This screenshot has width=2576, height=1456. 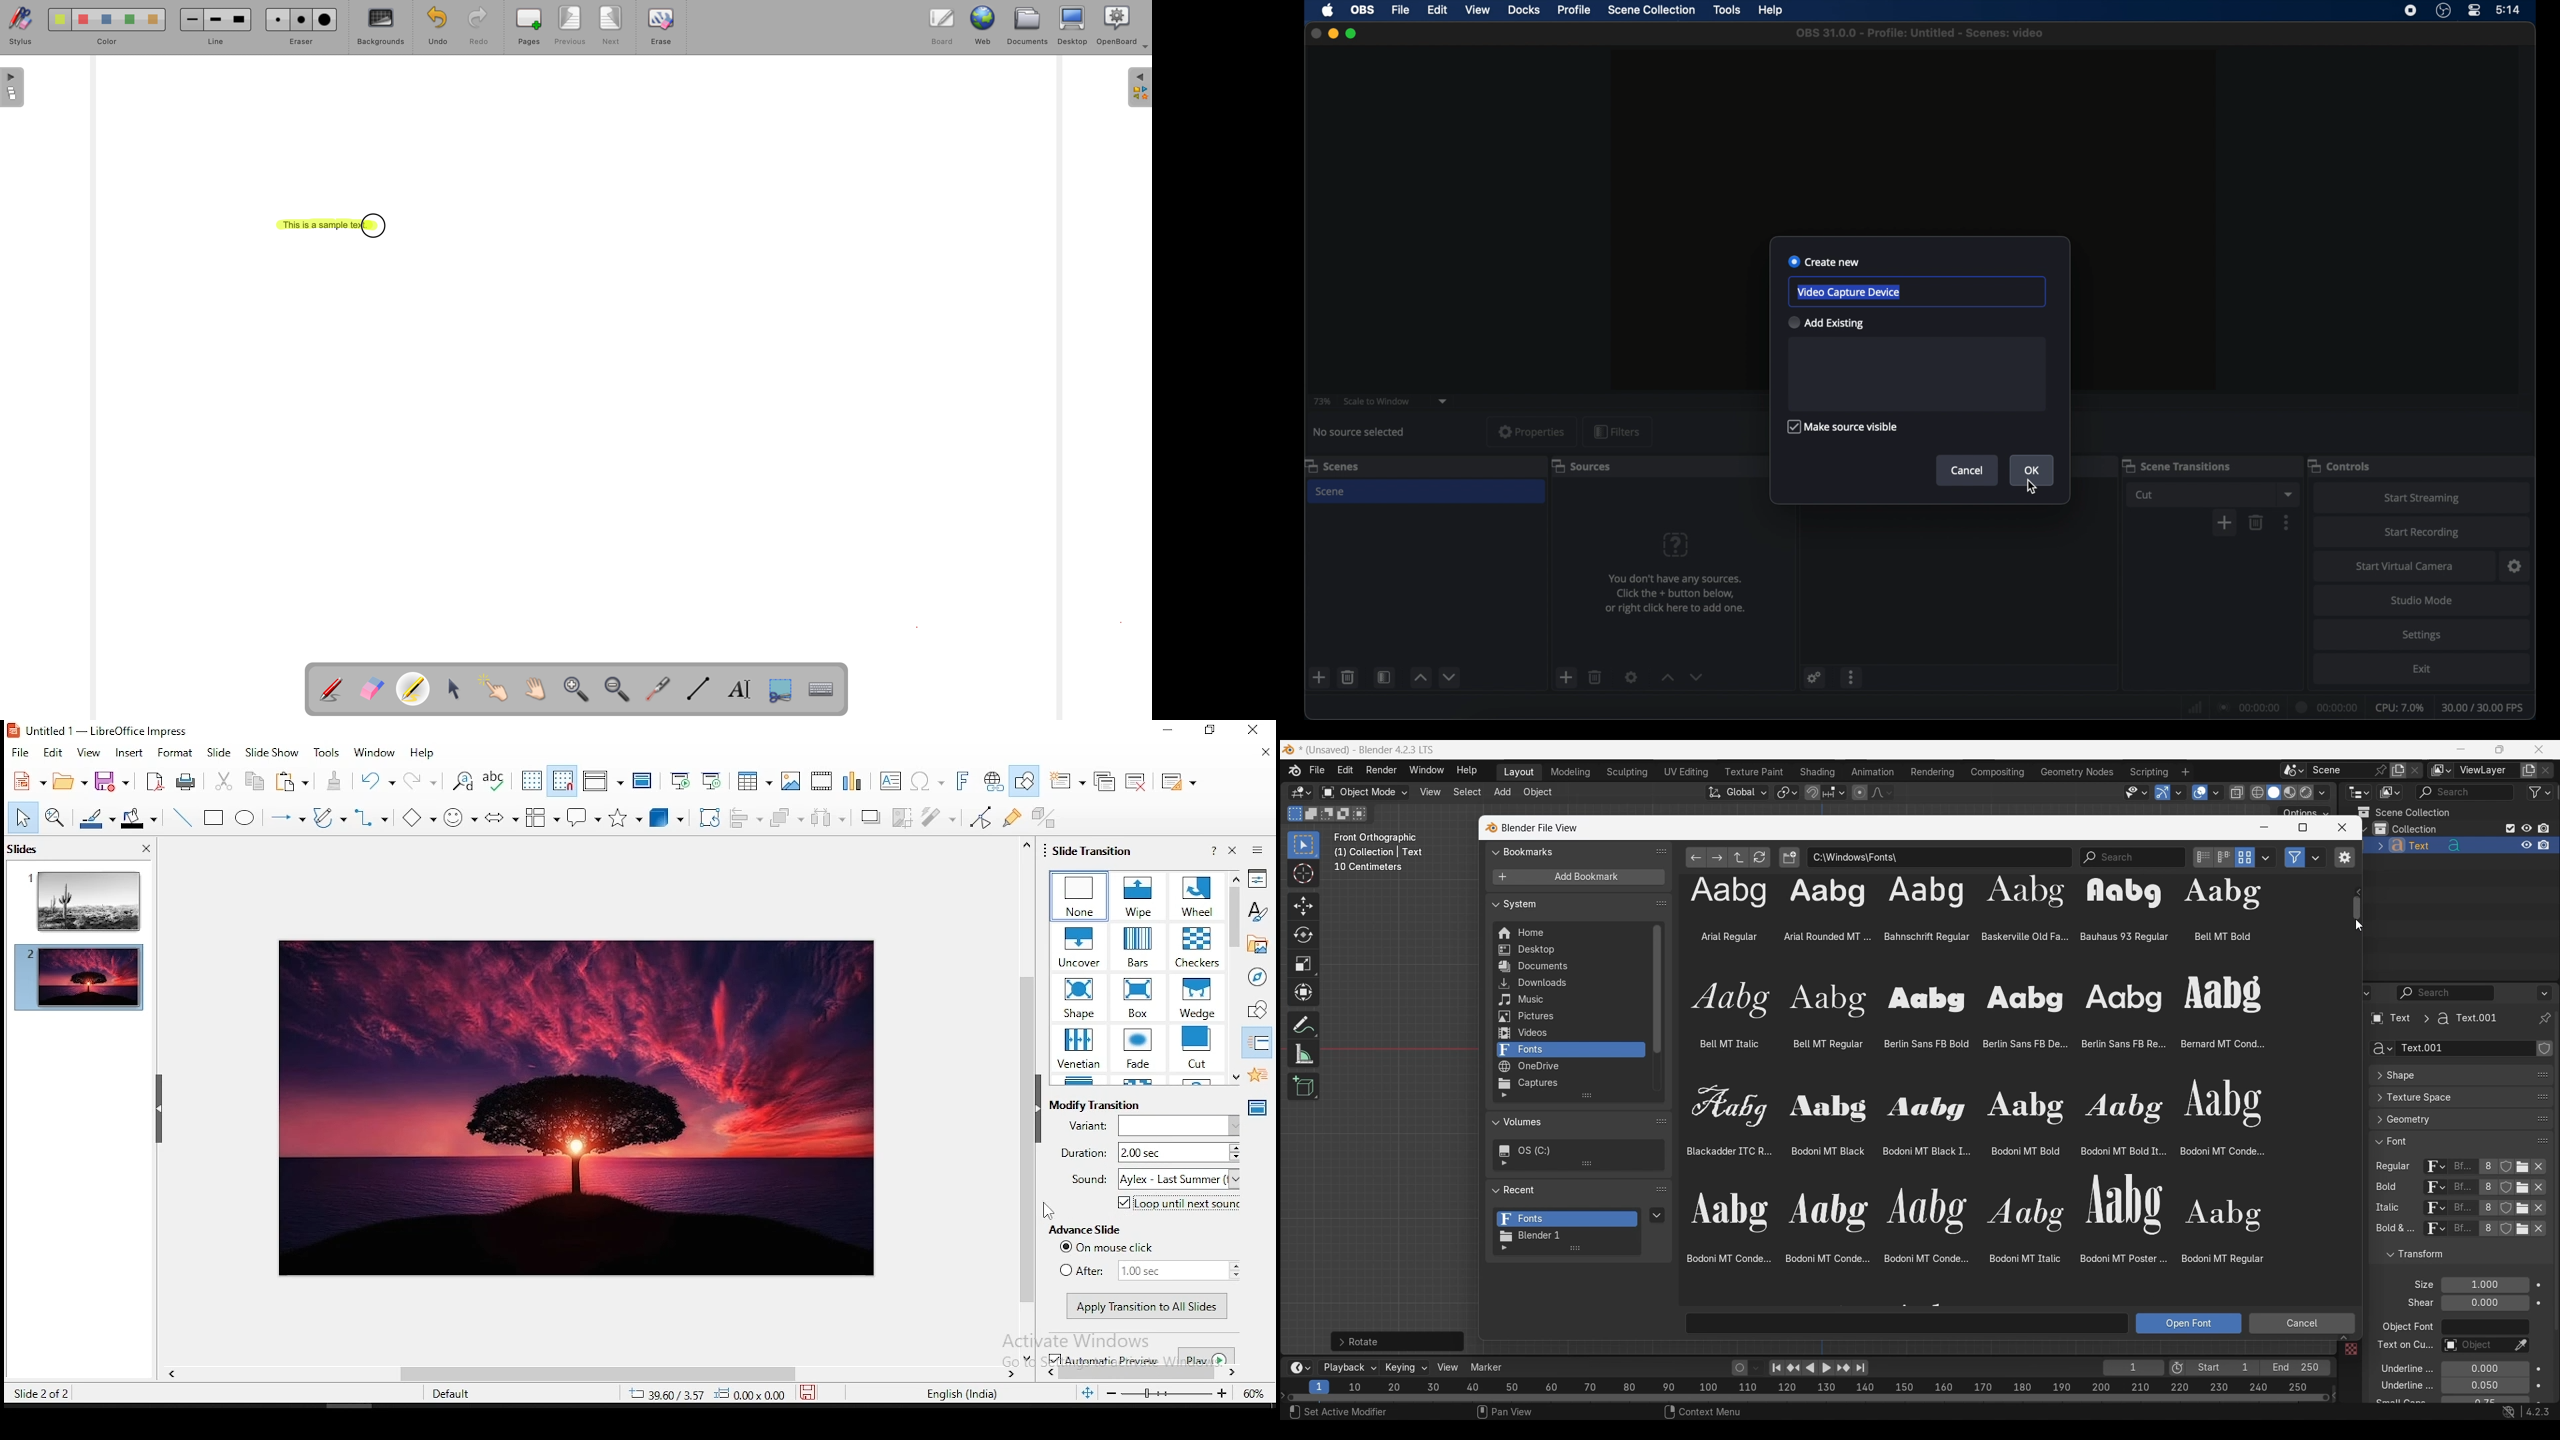 I want to click on cursor, so click(x=2031, y=488).